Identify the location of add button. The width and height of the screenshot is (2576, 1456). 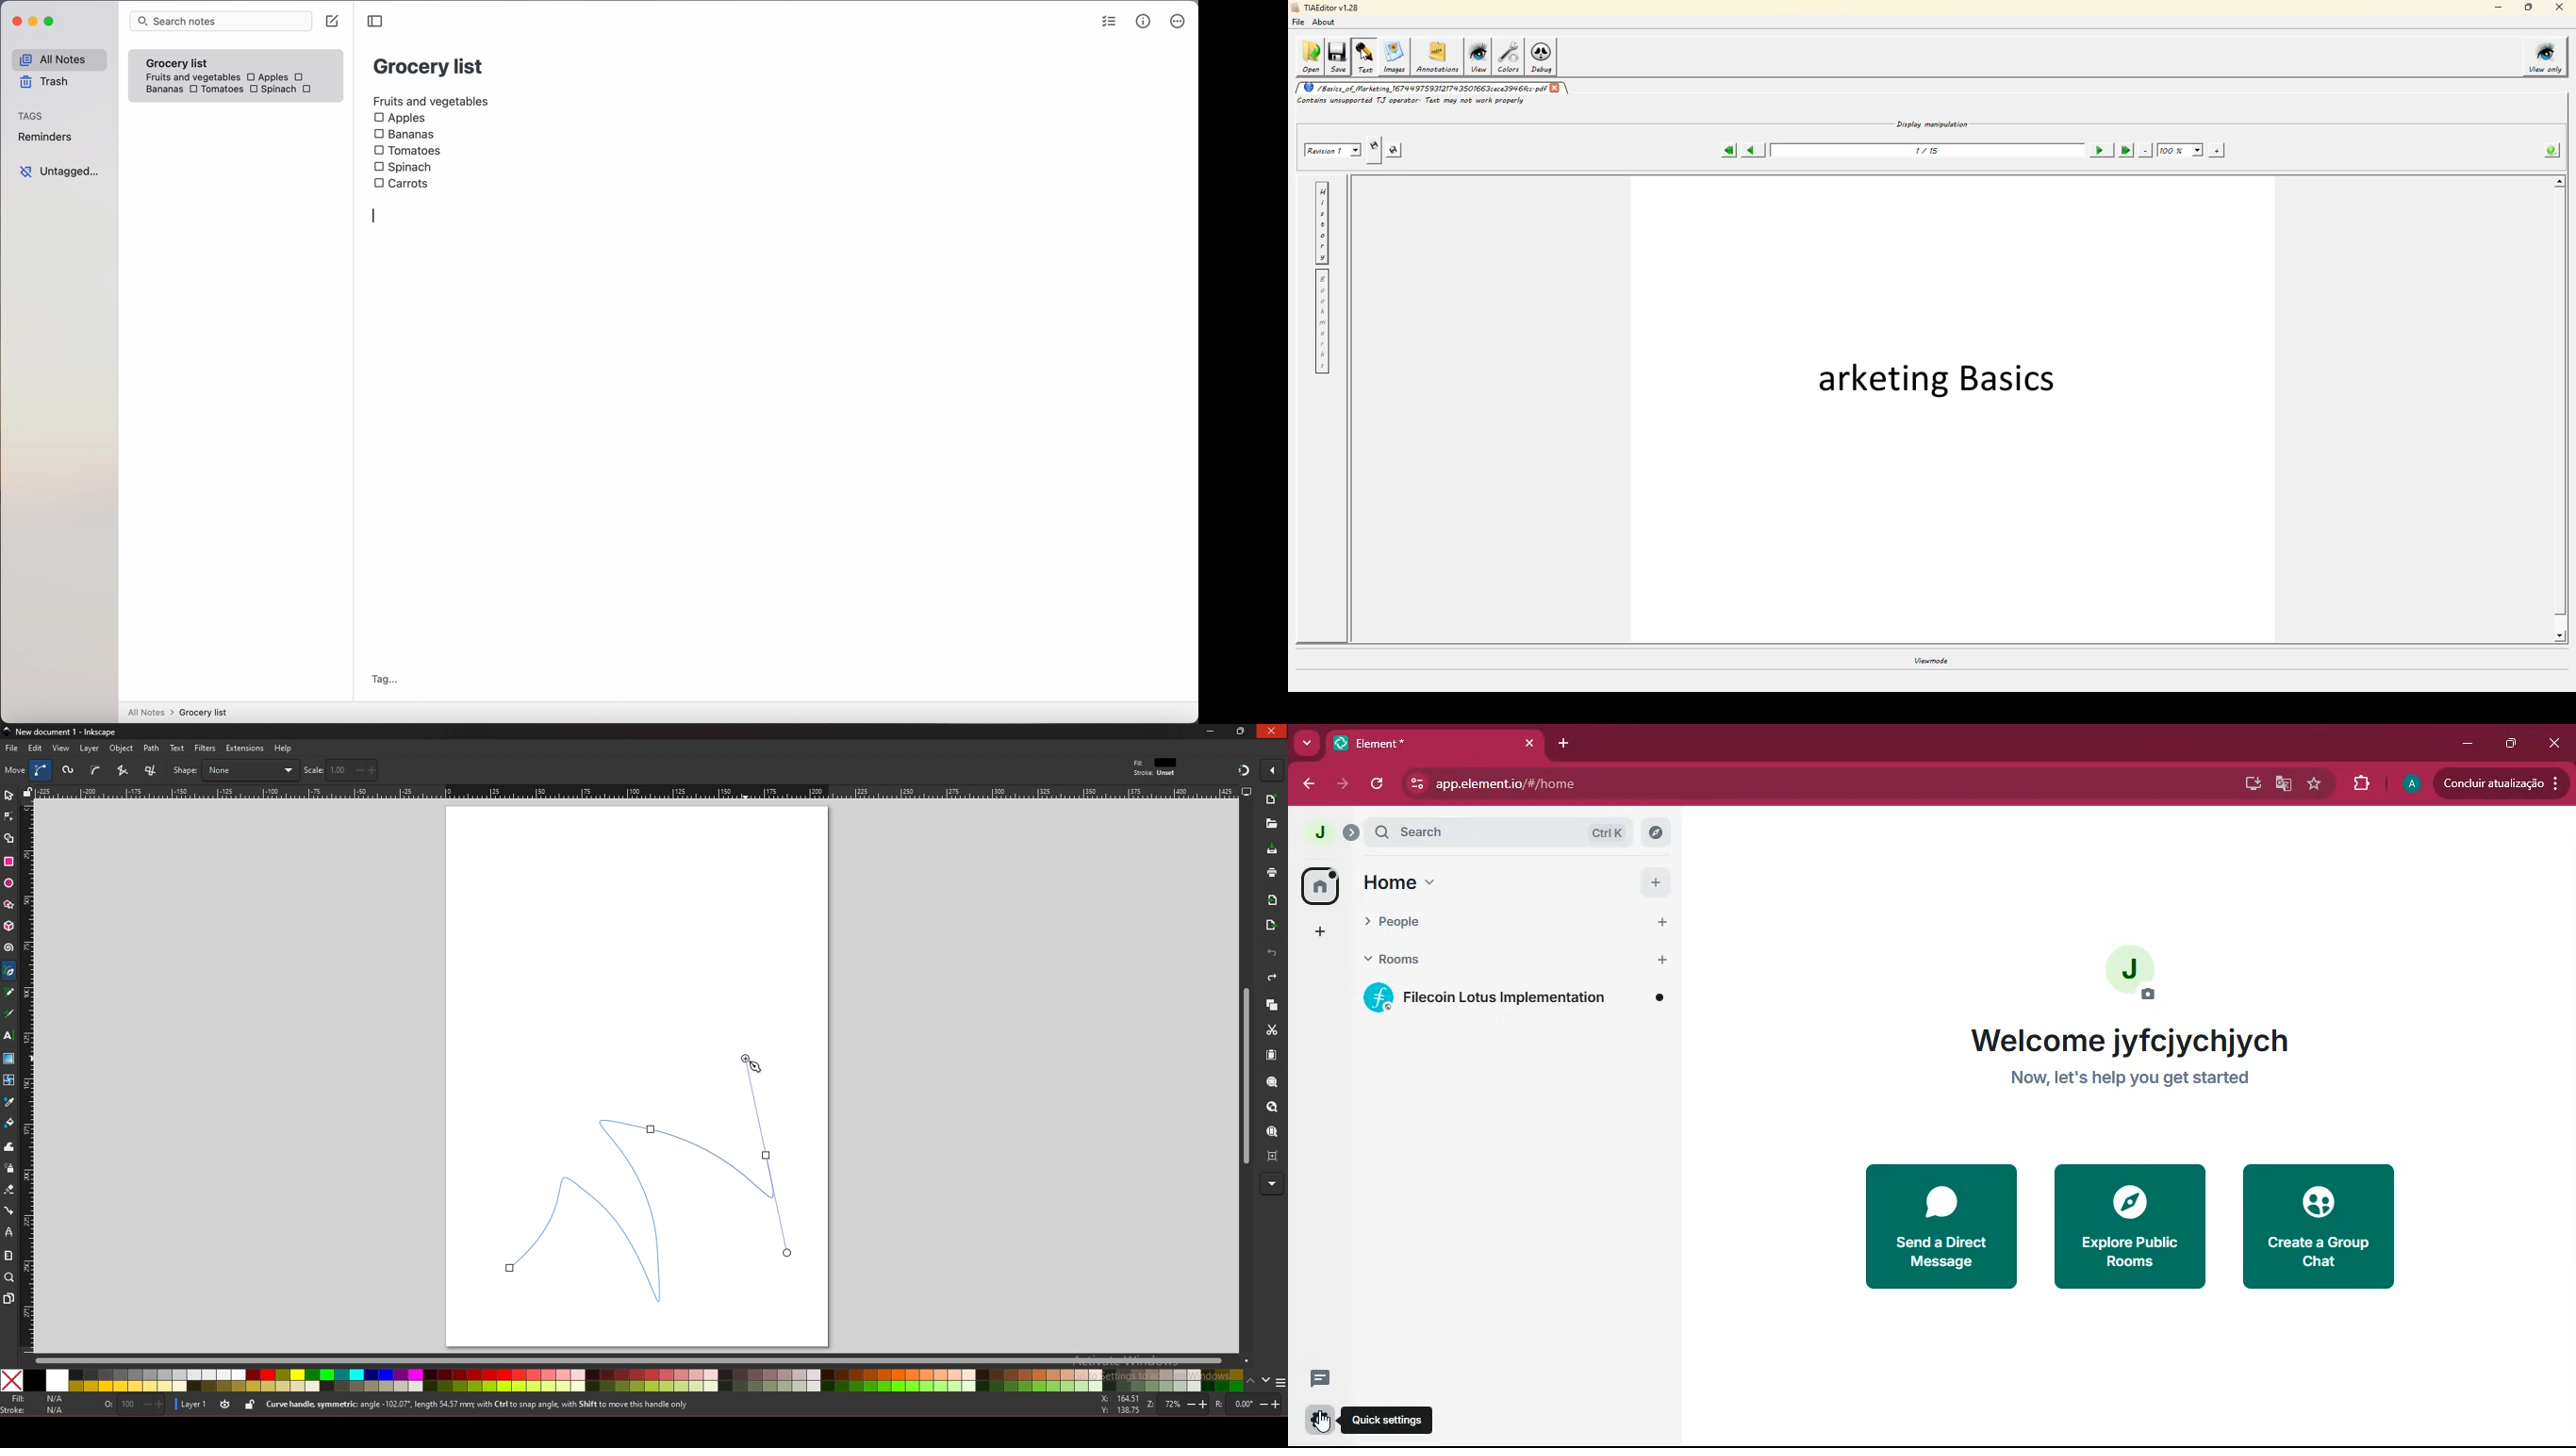
(1660, 922).